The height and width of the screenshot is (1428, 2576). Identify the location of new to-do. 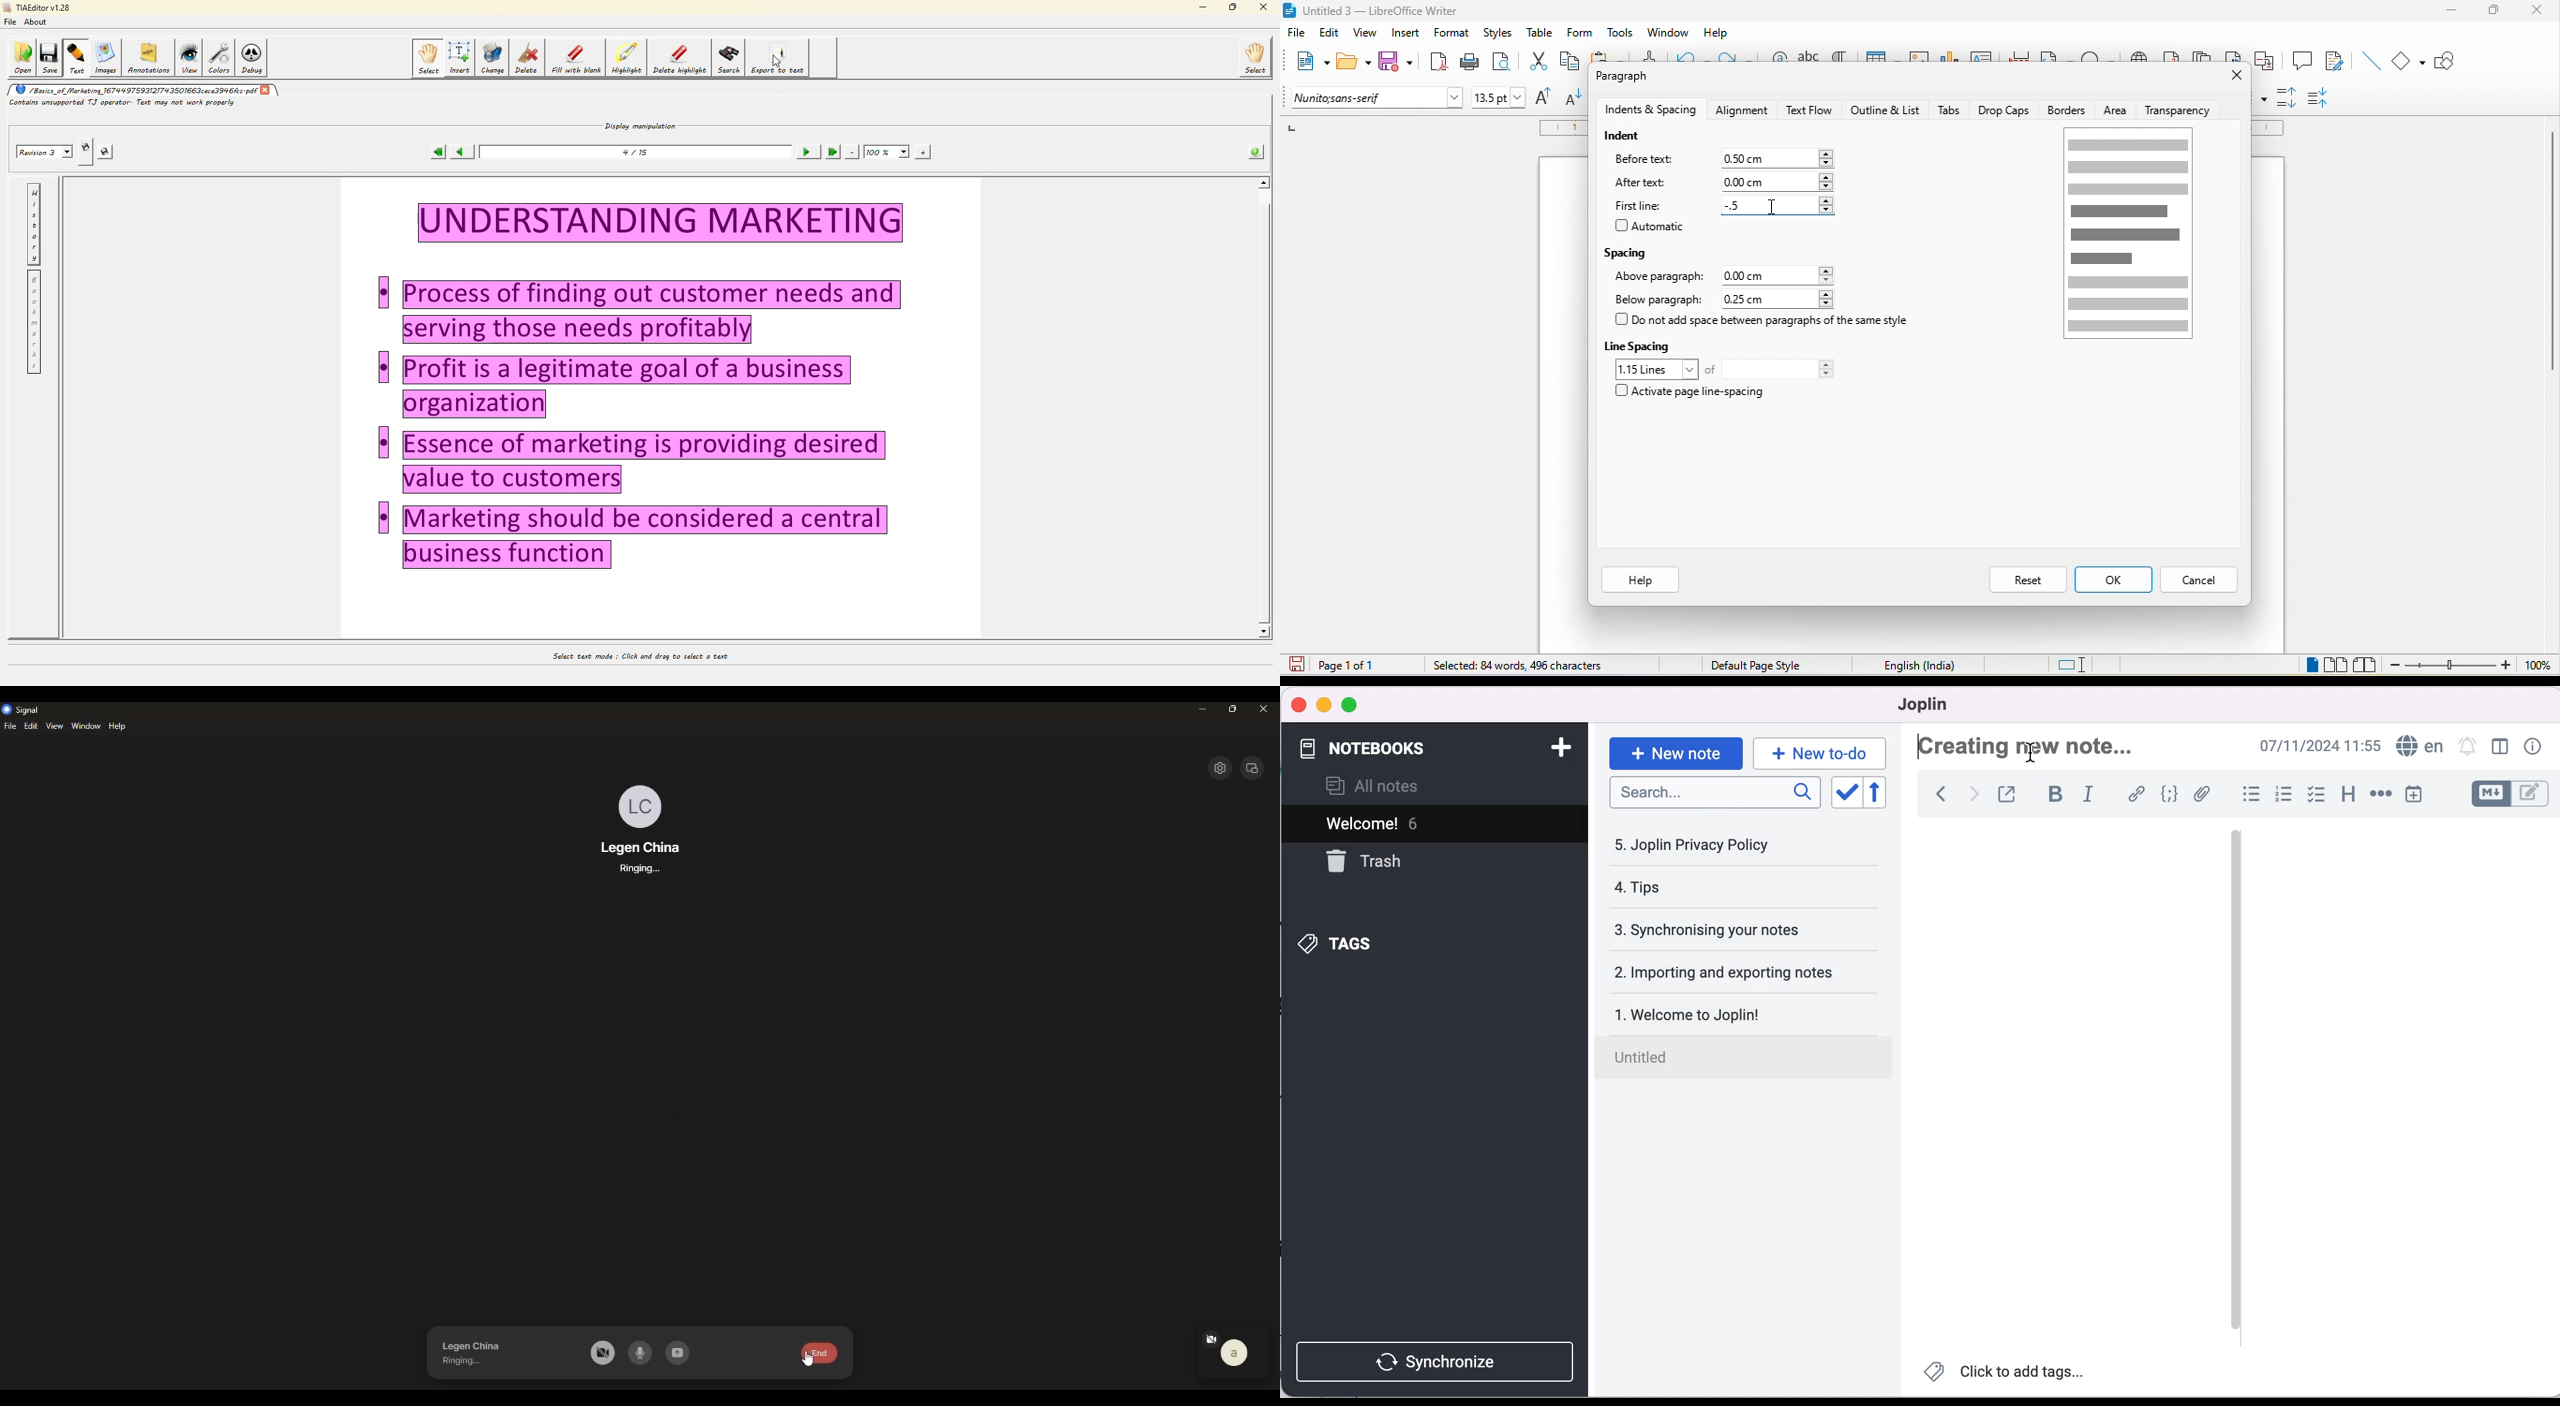
(1822, 752).